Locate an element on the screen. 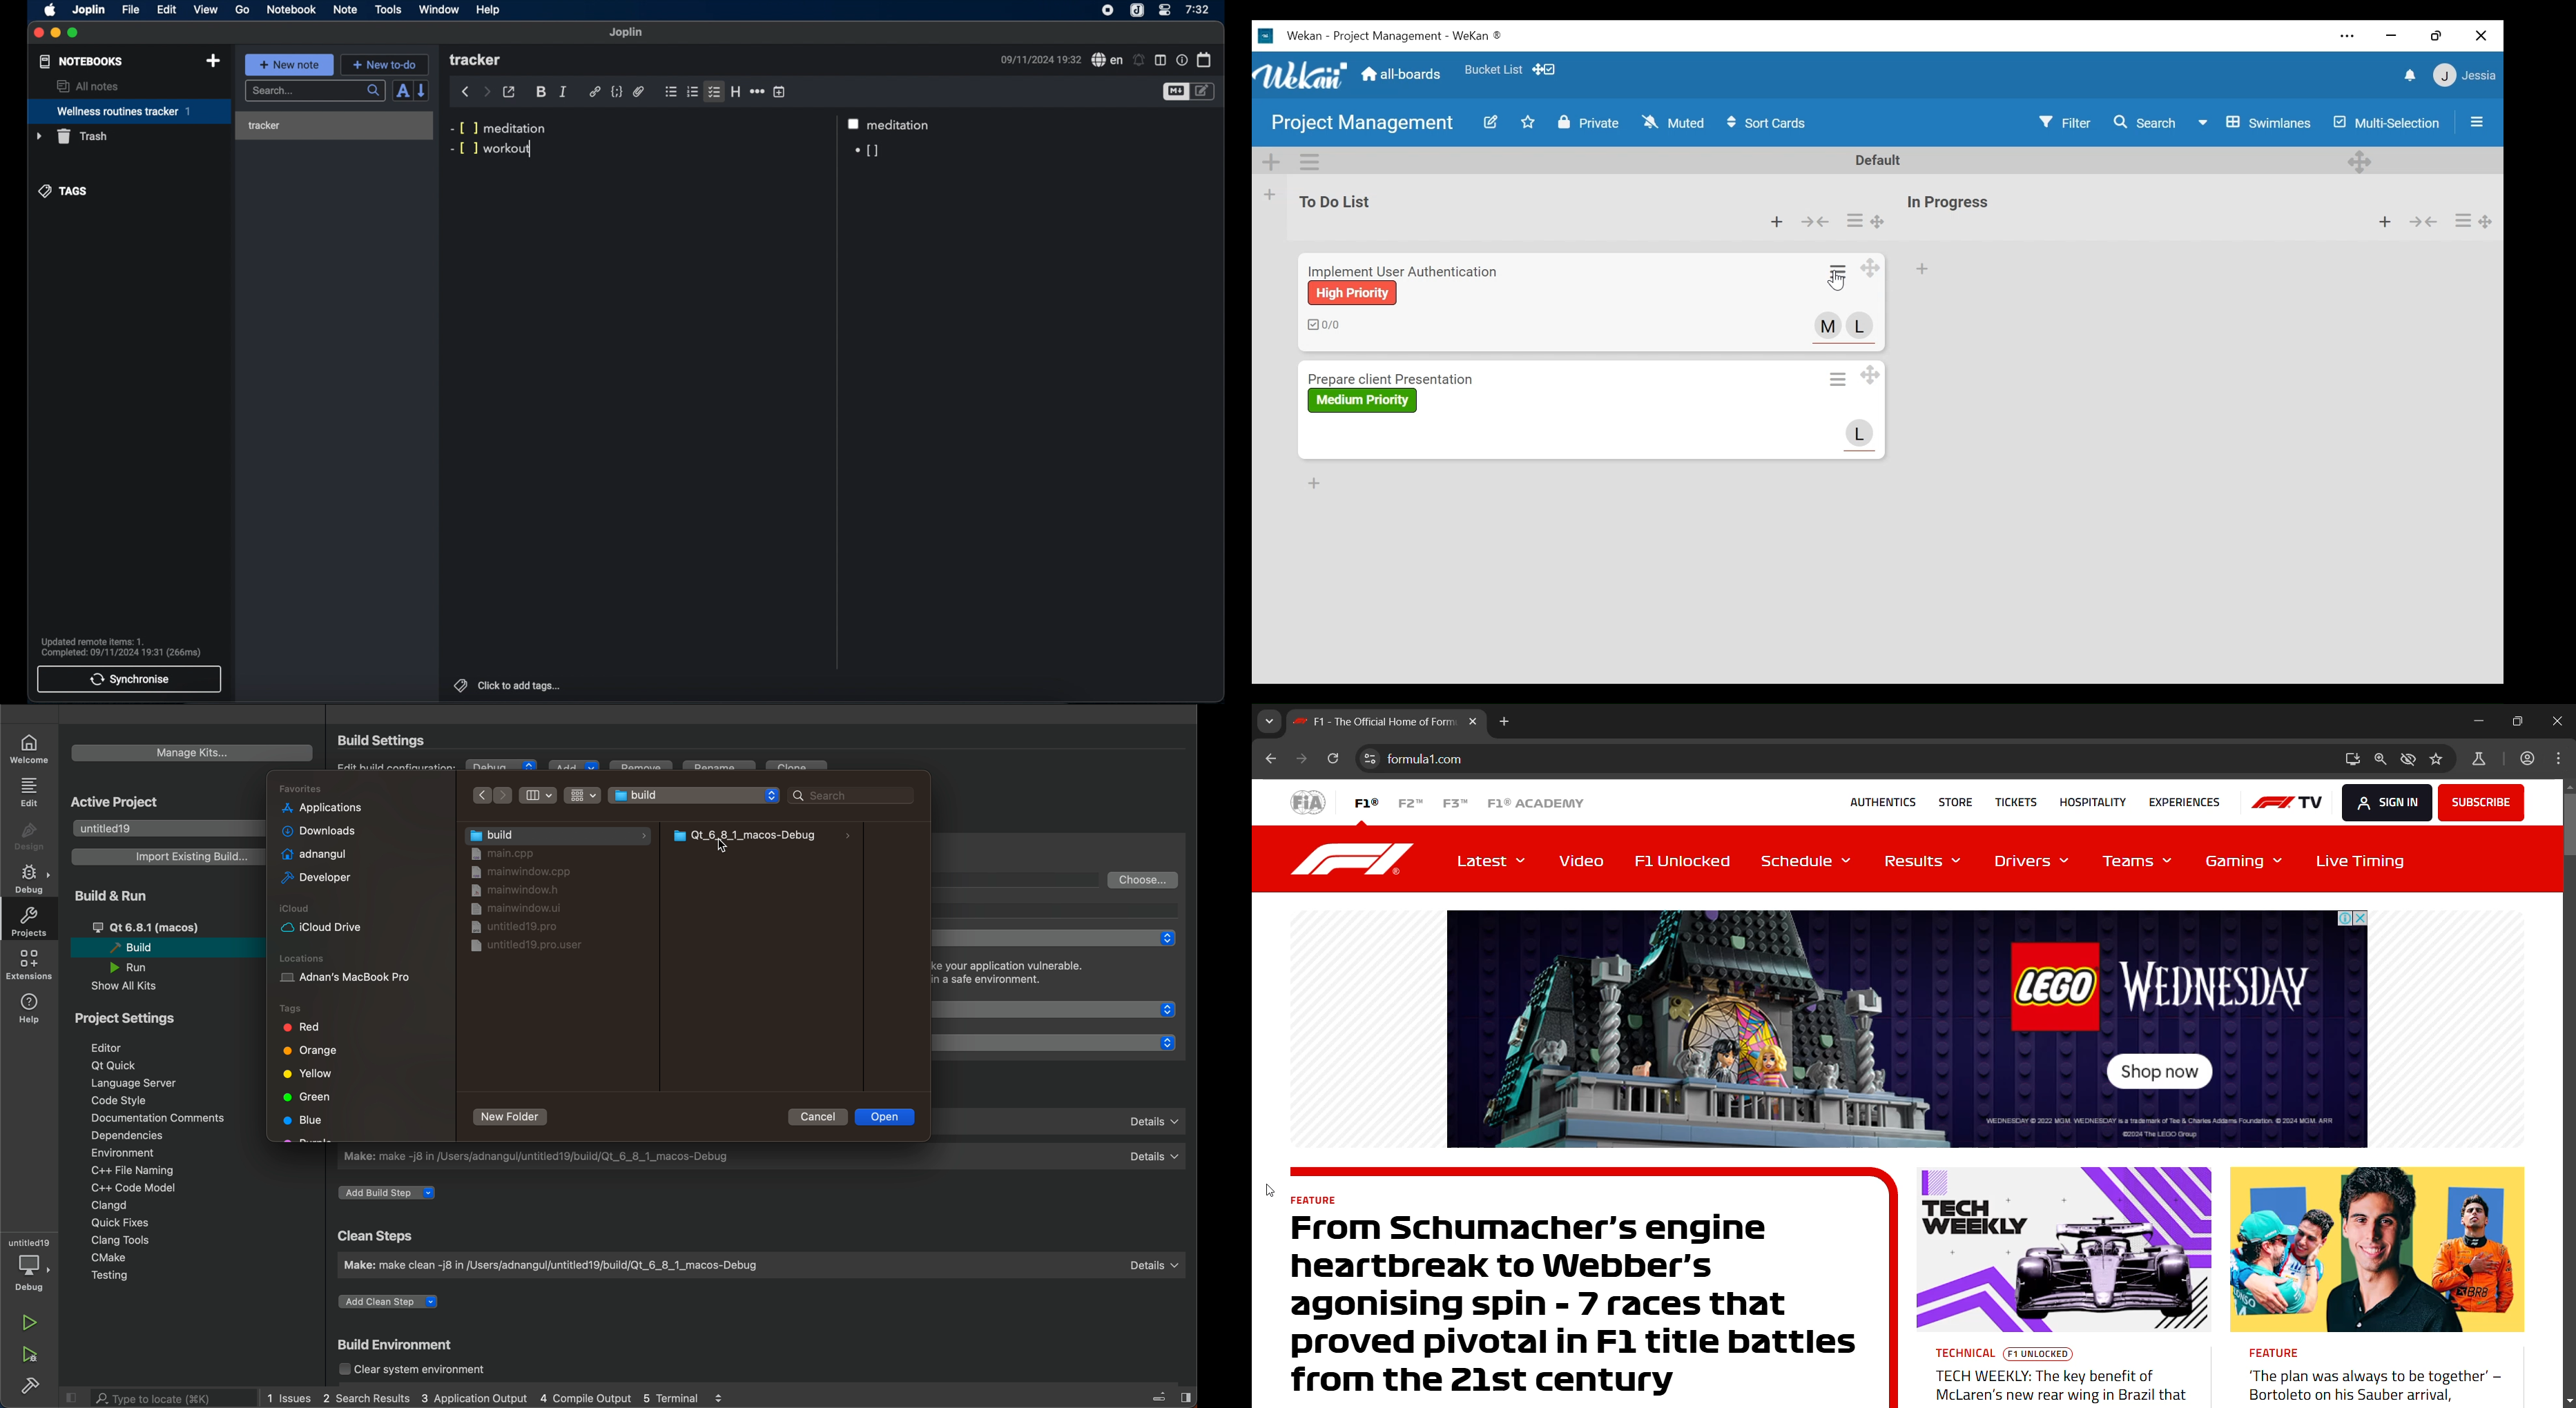 This screenshot has width=2576, height=1428. qt is located at coordinates (167, 927).